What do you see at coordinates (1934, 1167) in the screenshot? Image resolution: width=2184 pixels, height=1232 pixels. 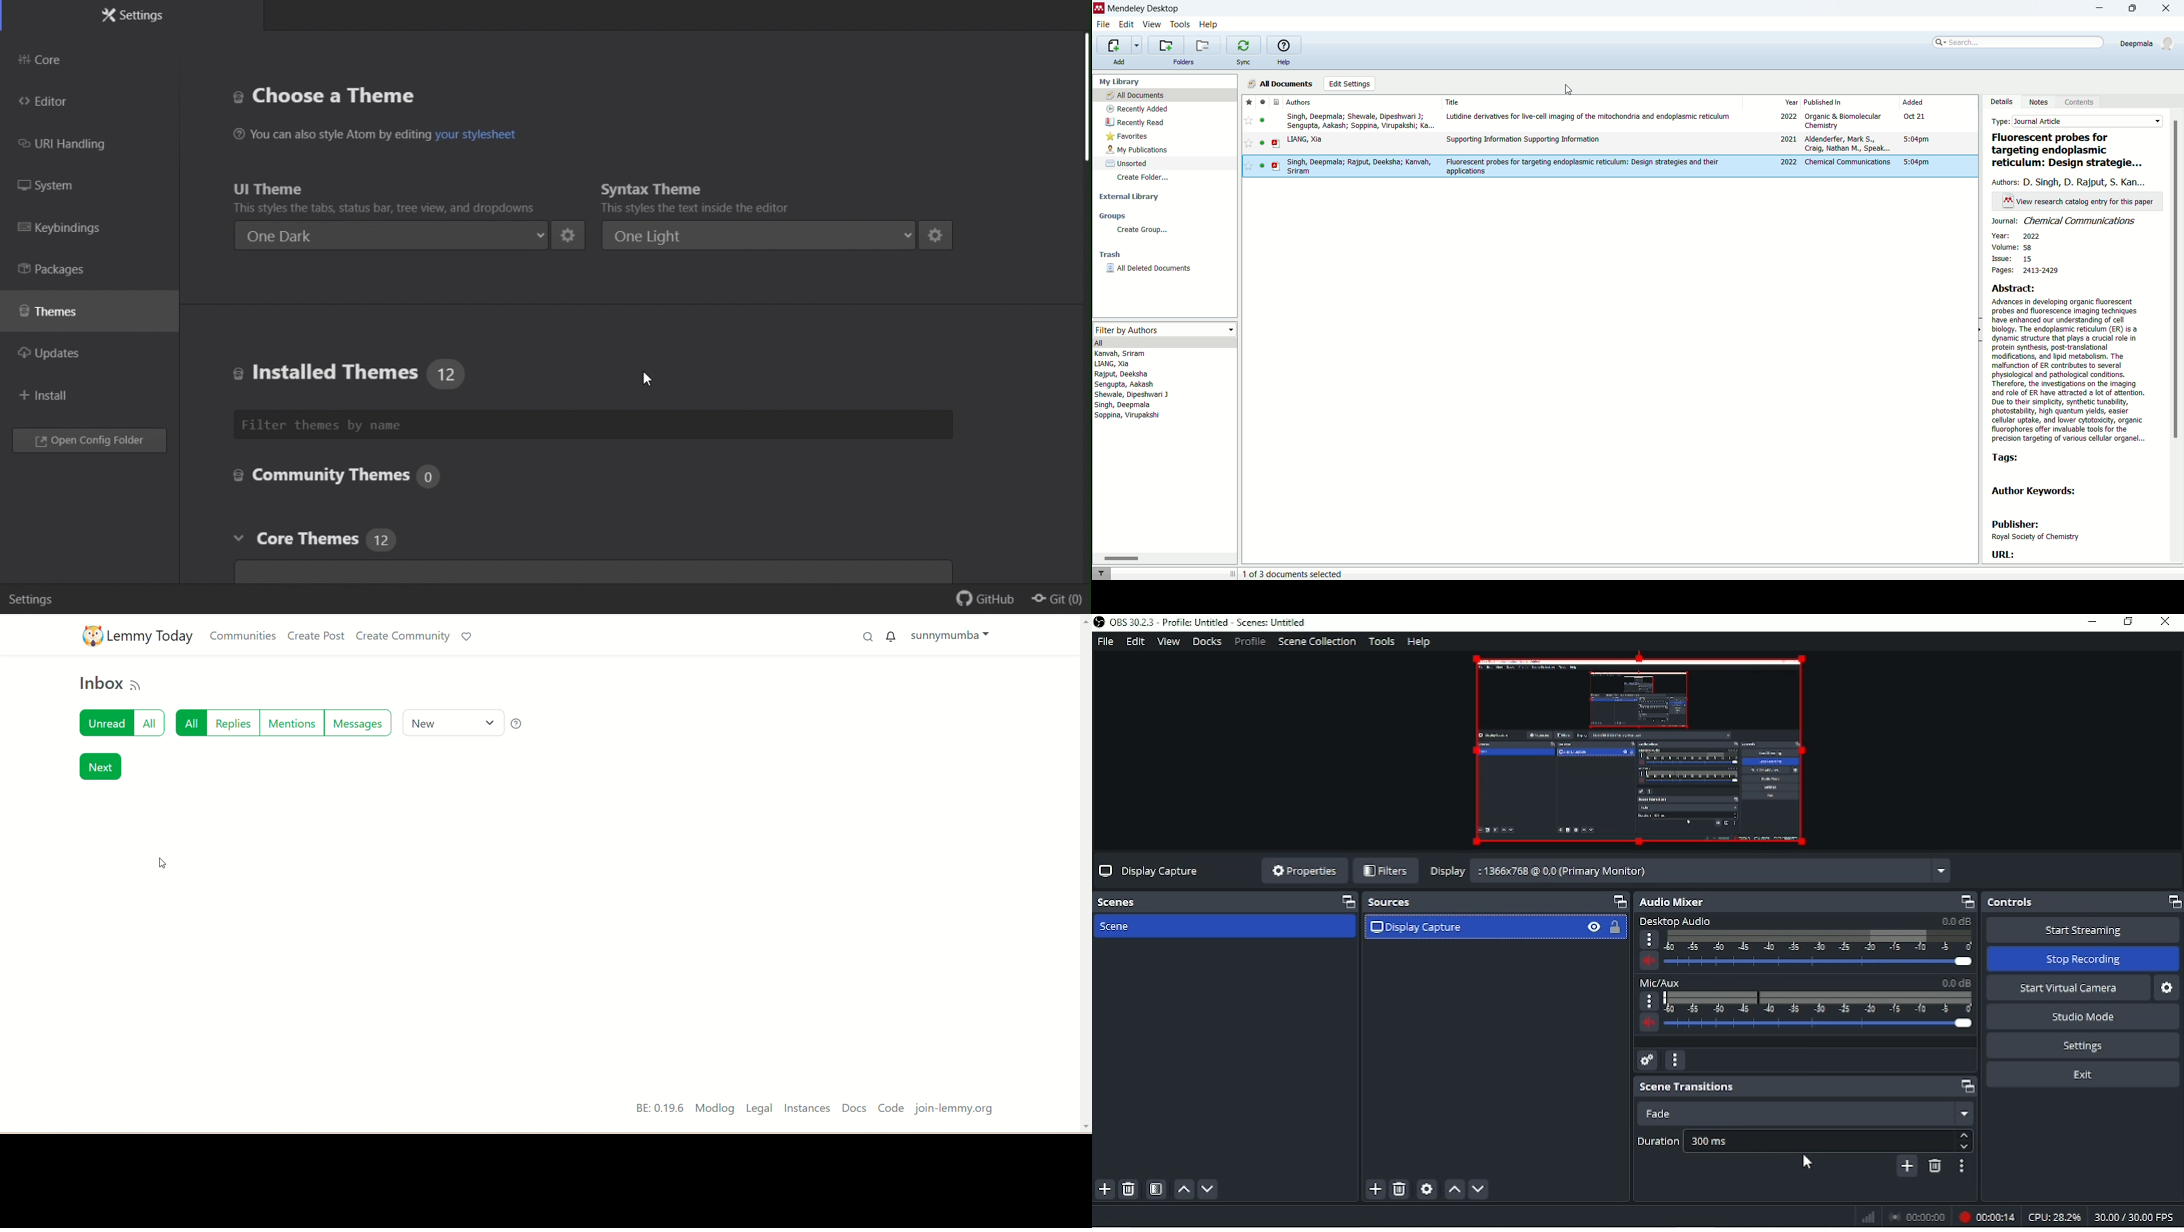 I see `Remove configurable transition` at bounding box center [1934, 1167].